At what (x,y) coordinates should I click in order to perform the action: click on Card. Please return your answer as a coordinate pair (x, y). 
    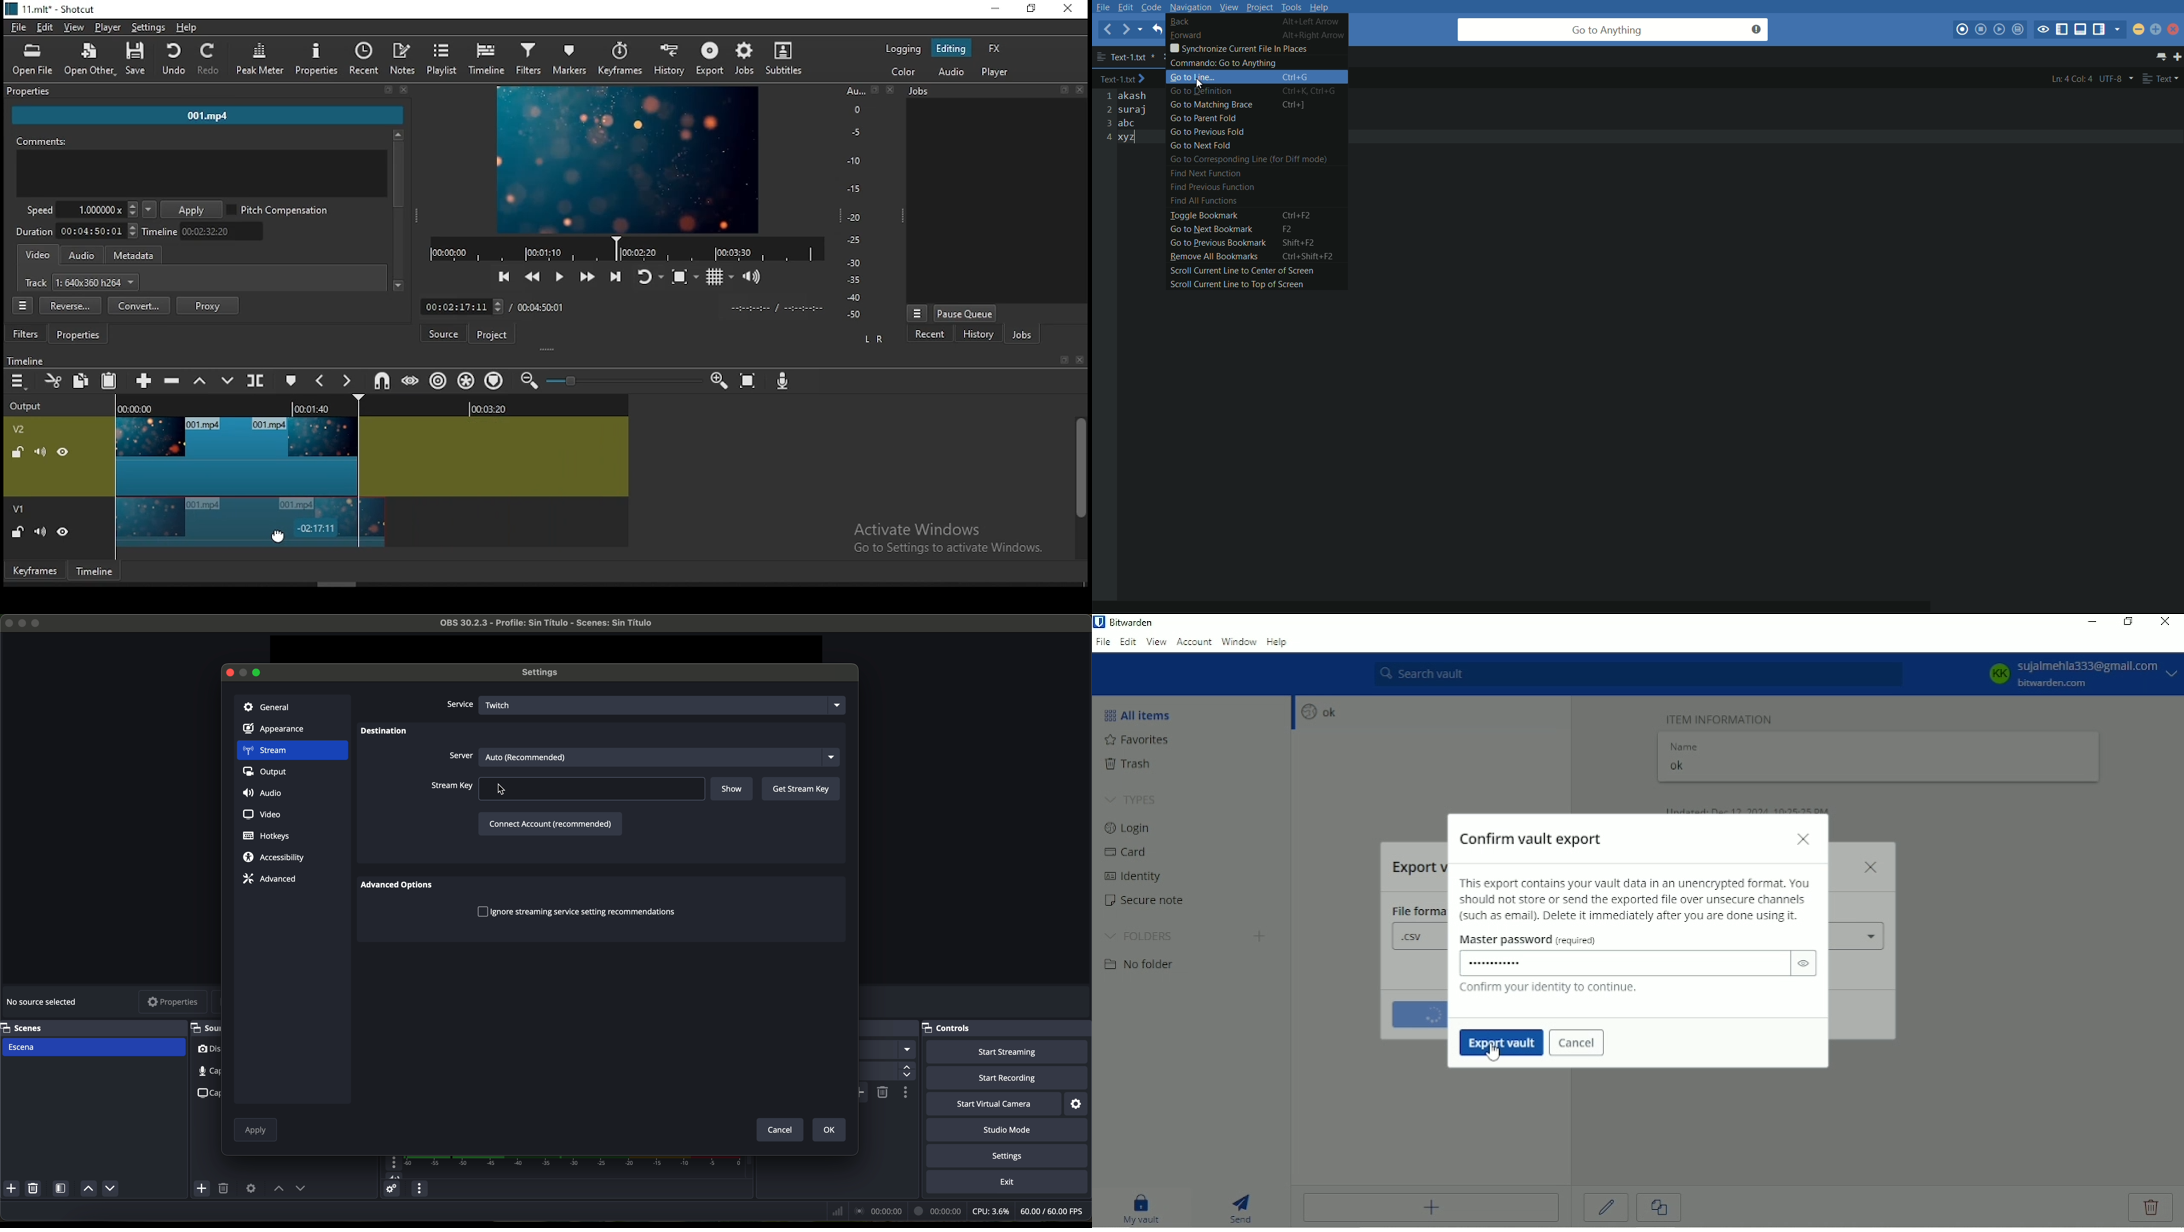
    Looking at the image, I should click on (1130, 854).